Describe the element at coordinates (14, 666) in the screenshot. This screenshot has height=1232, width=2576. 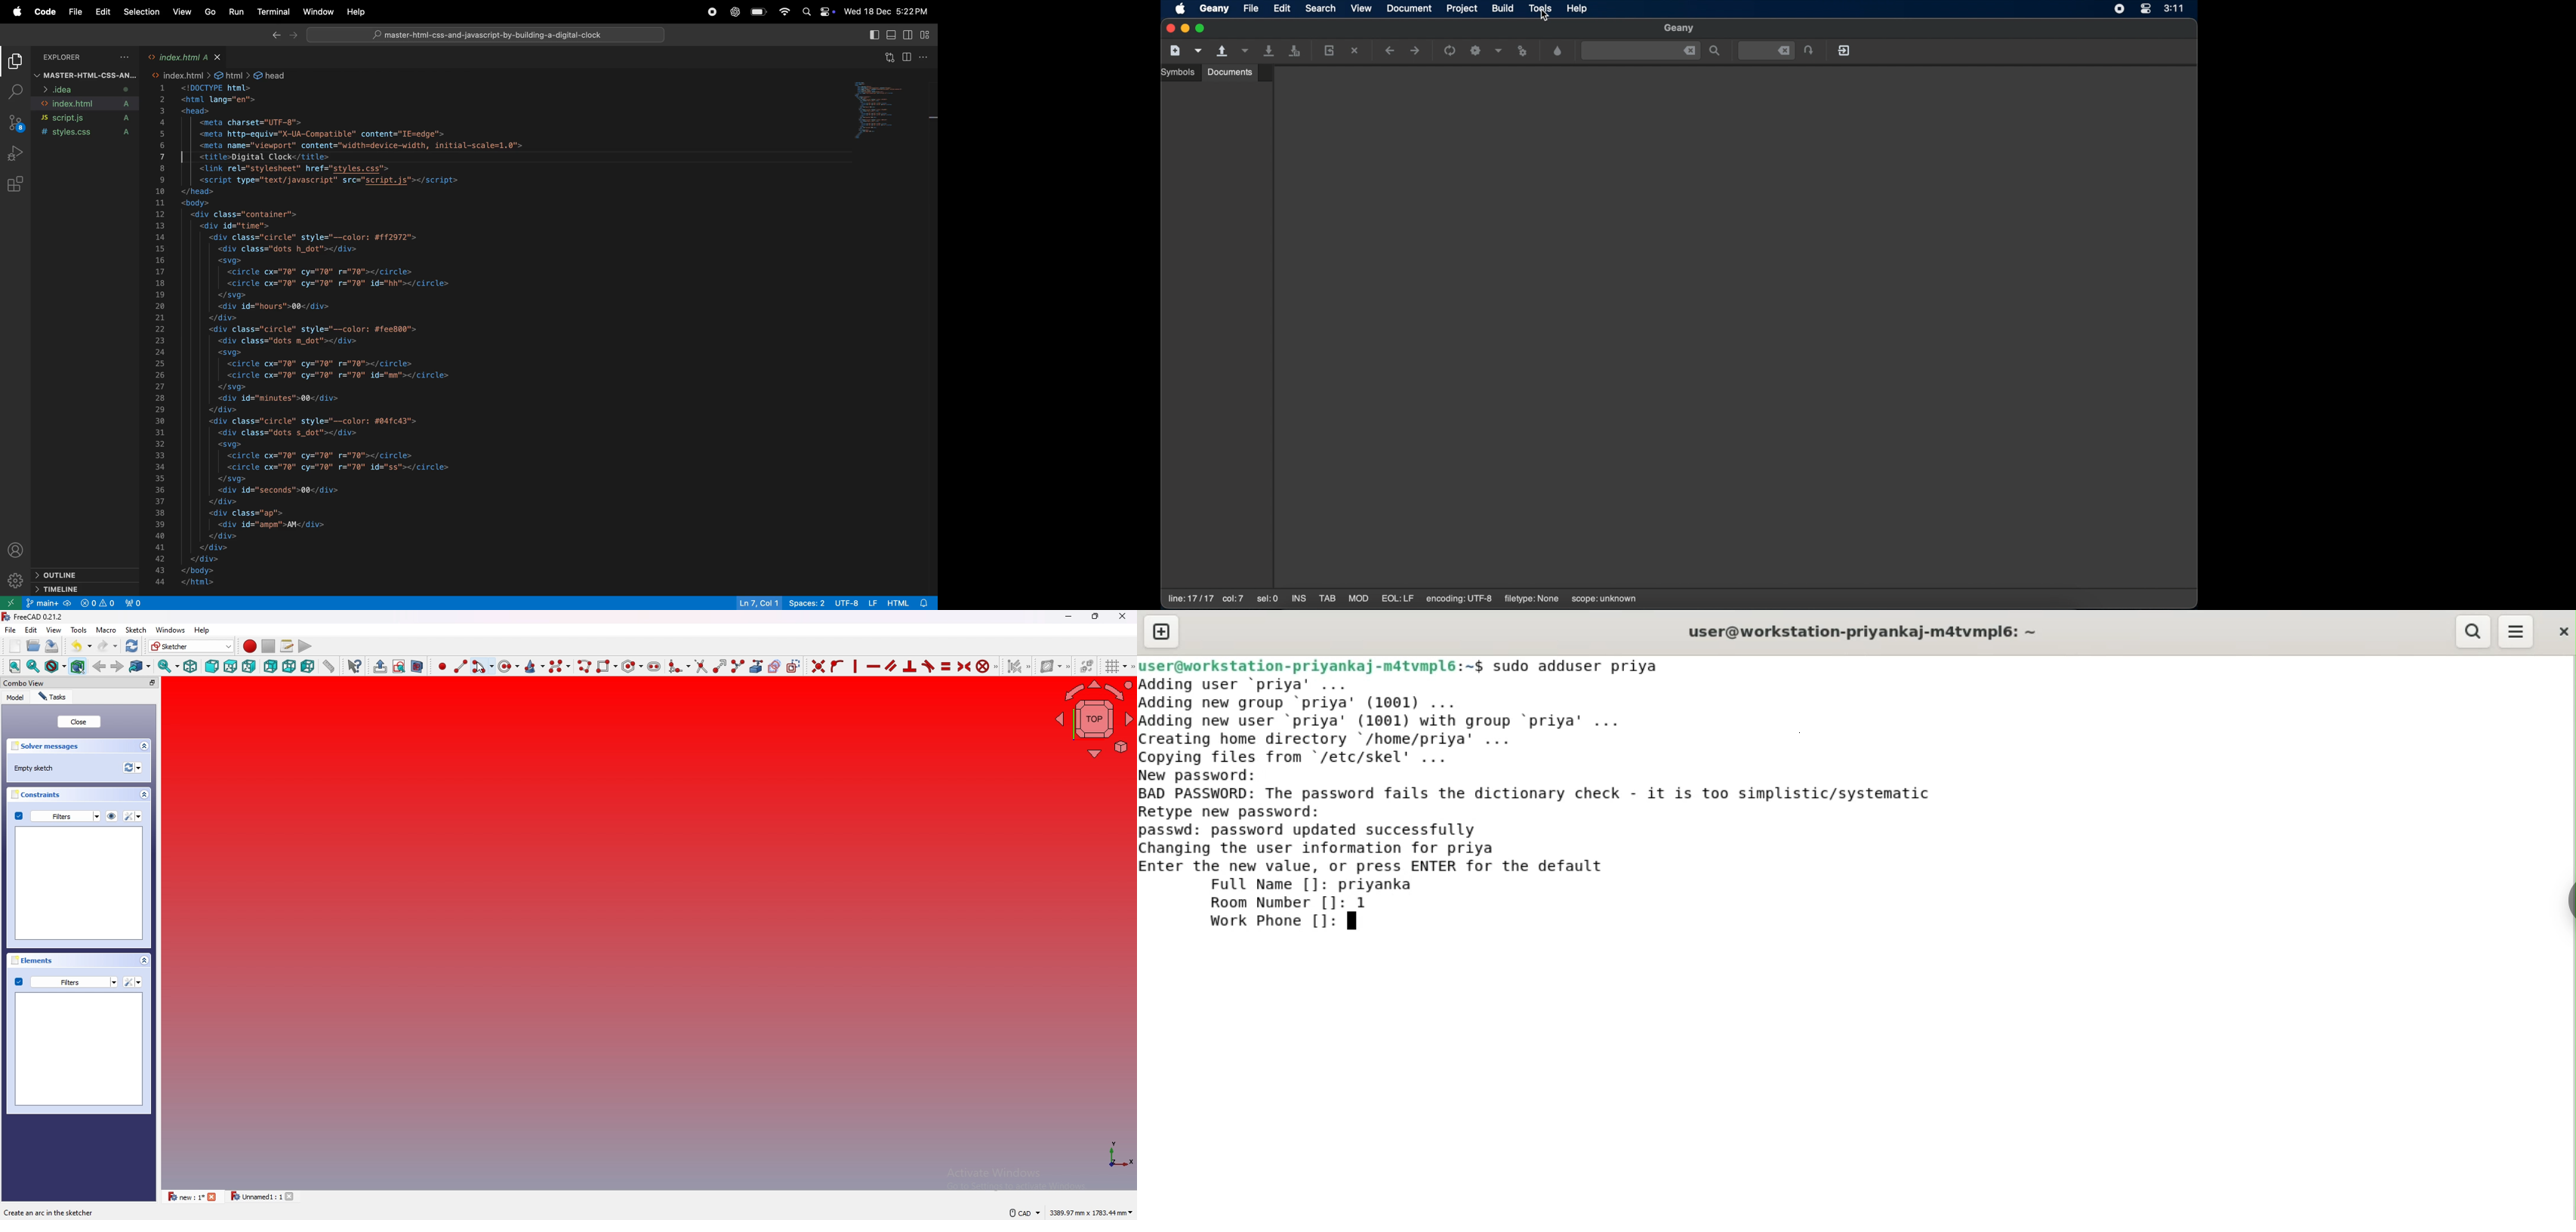
I see `fit all` at that location.